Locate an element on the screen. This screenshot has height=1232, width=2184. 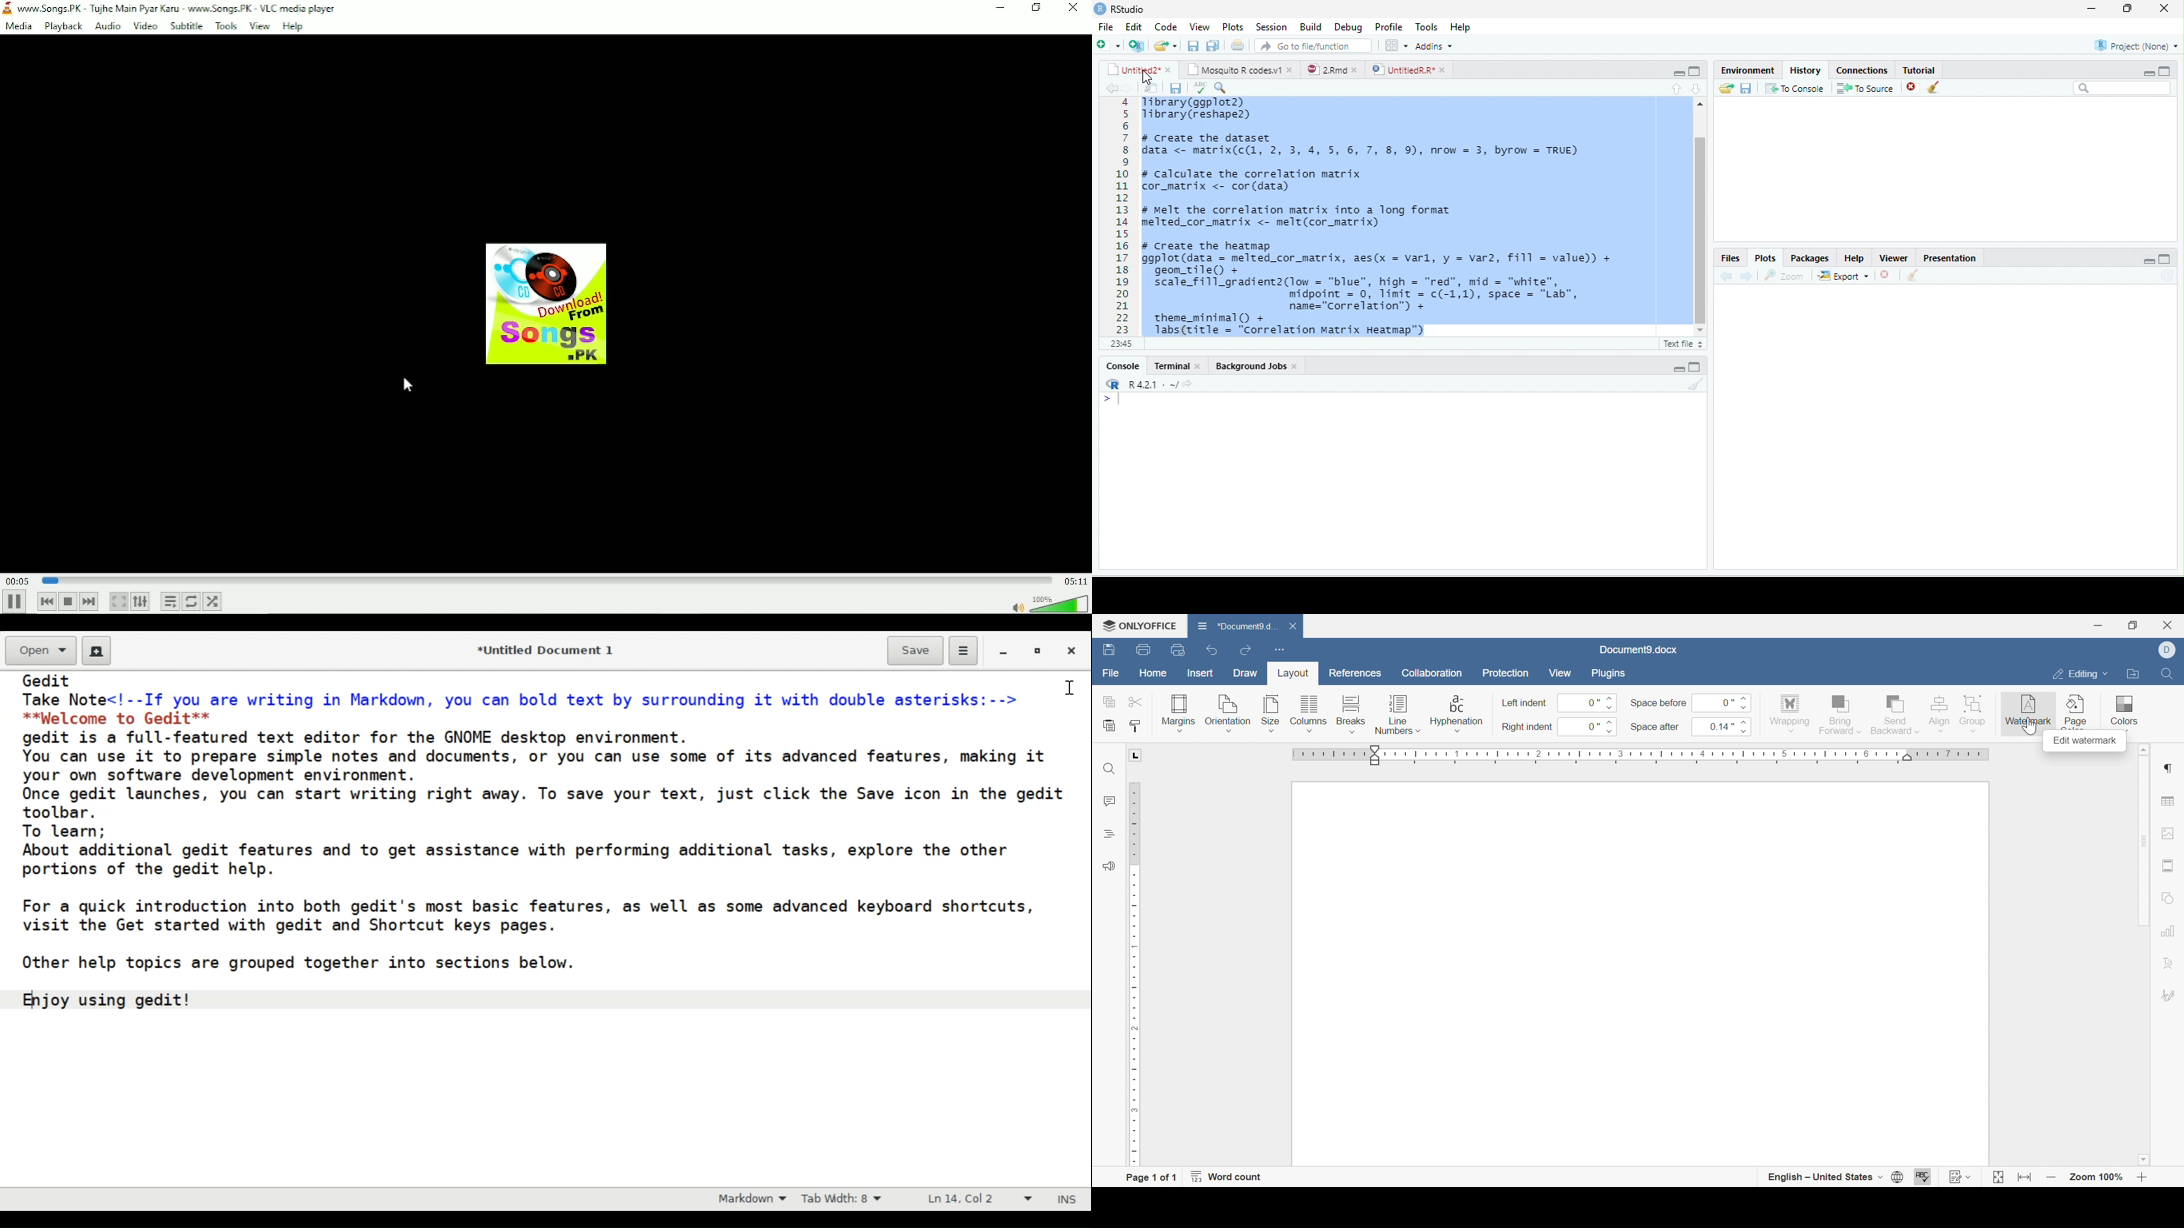
Tab Width is located at coordinates (845, 1199).